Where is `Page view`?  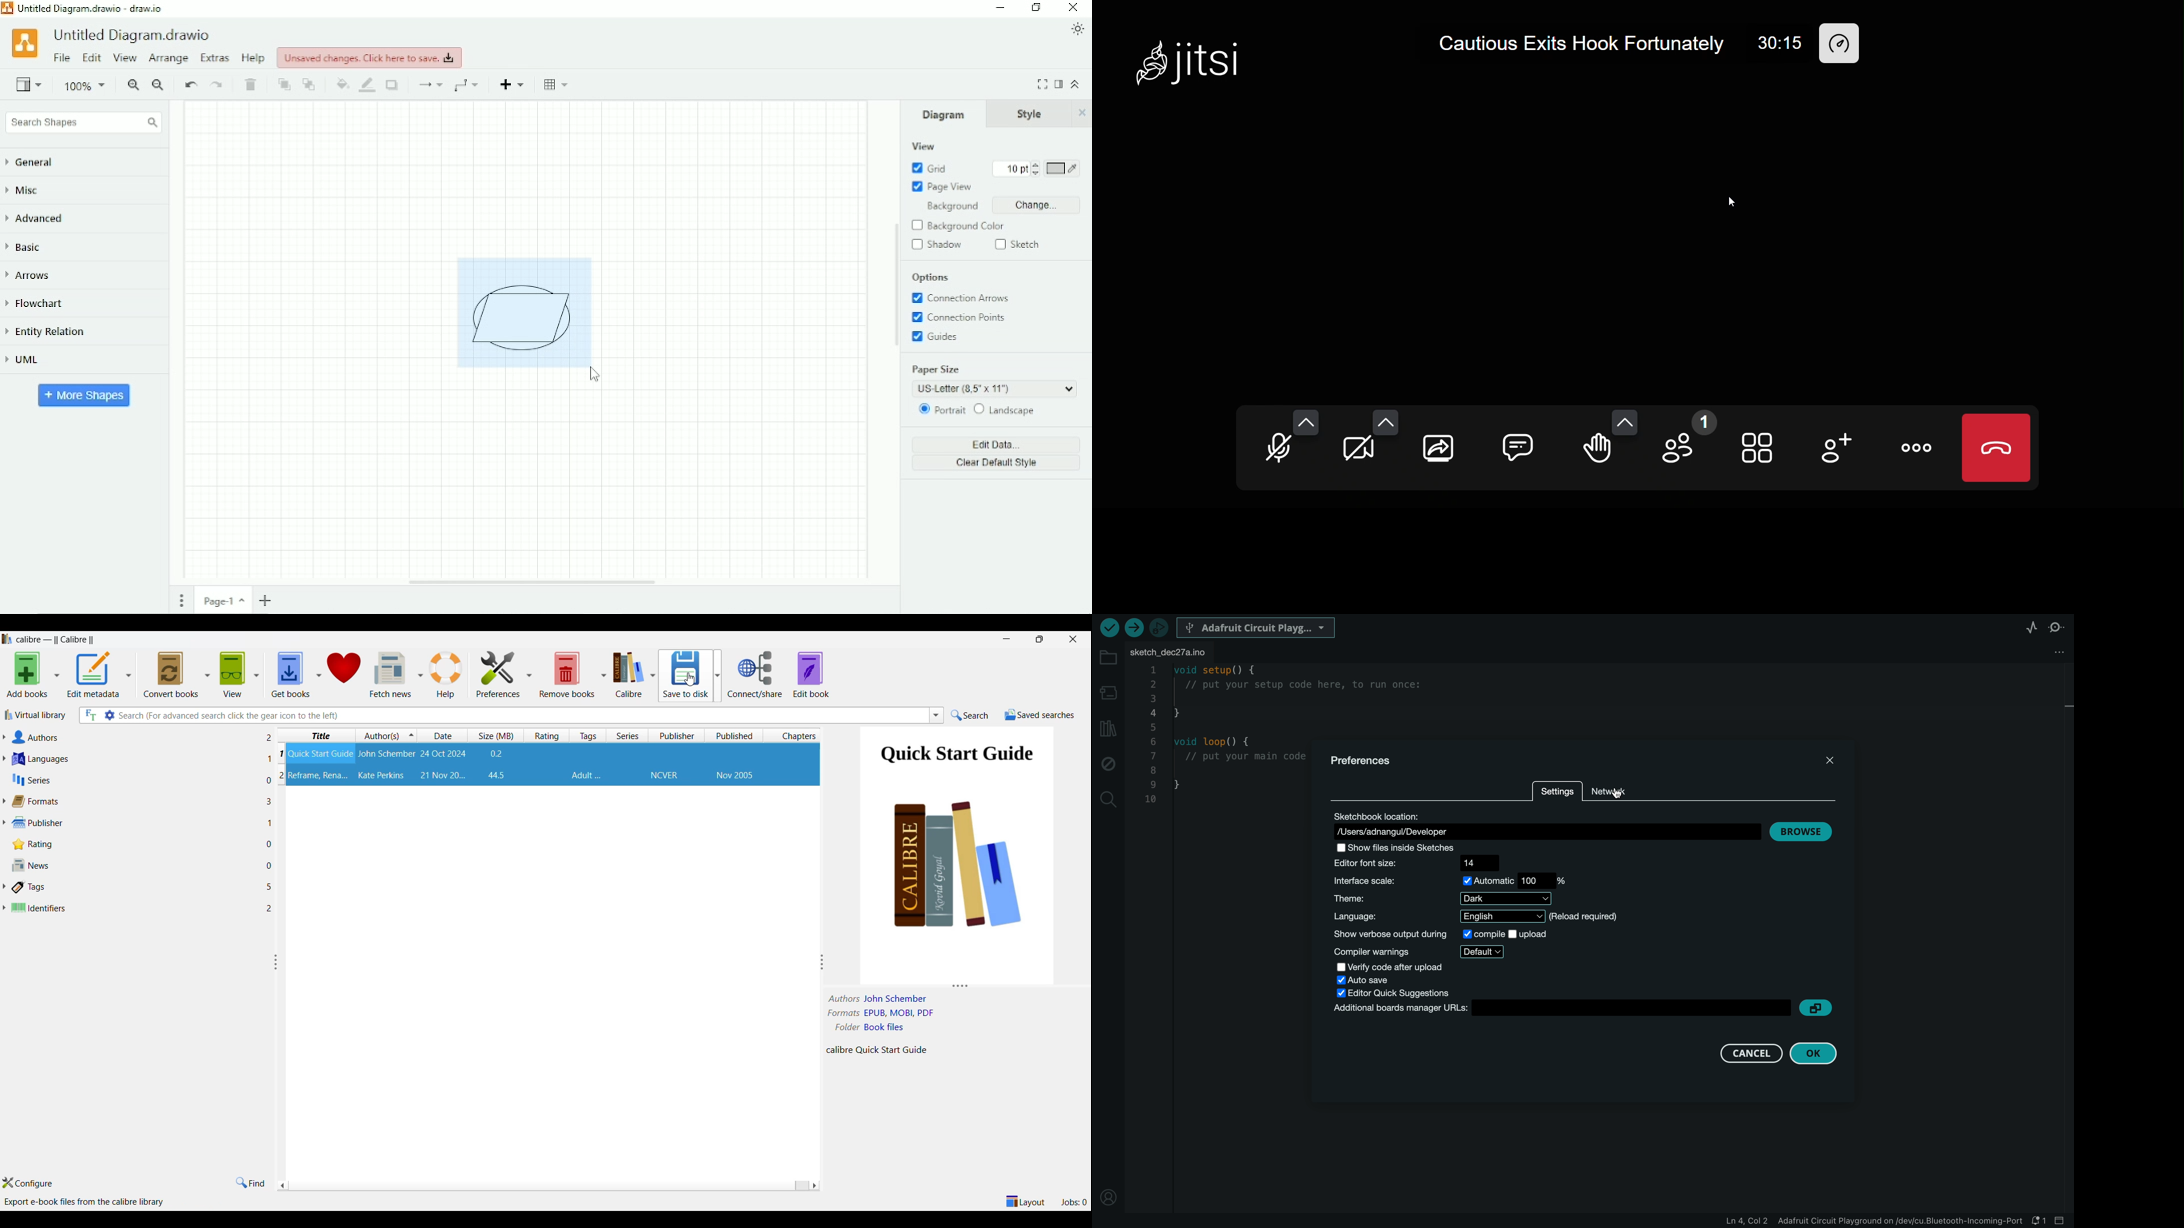 Page view is located at coordinates (942, 187).